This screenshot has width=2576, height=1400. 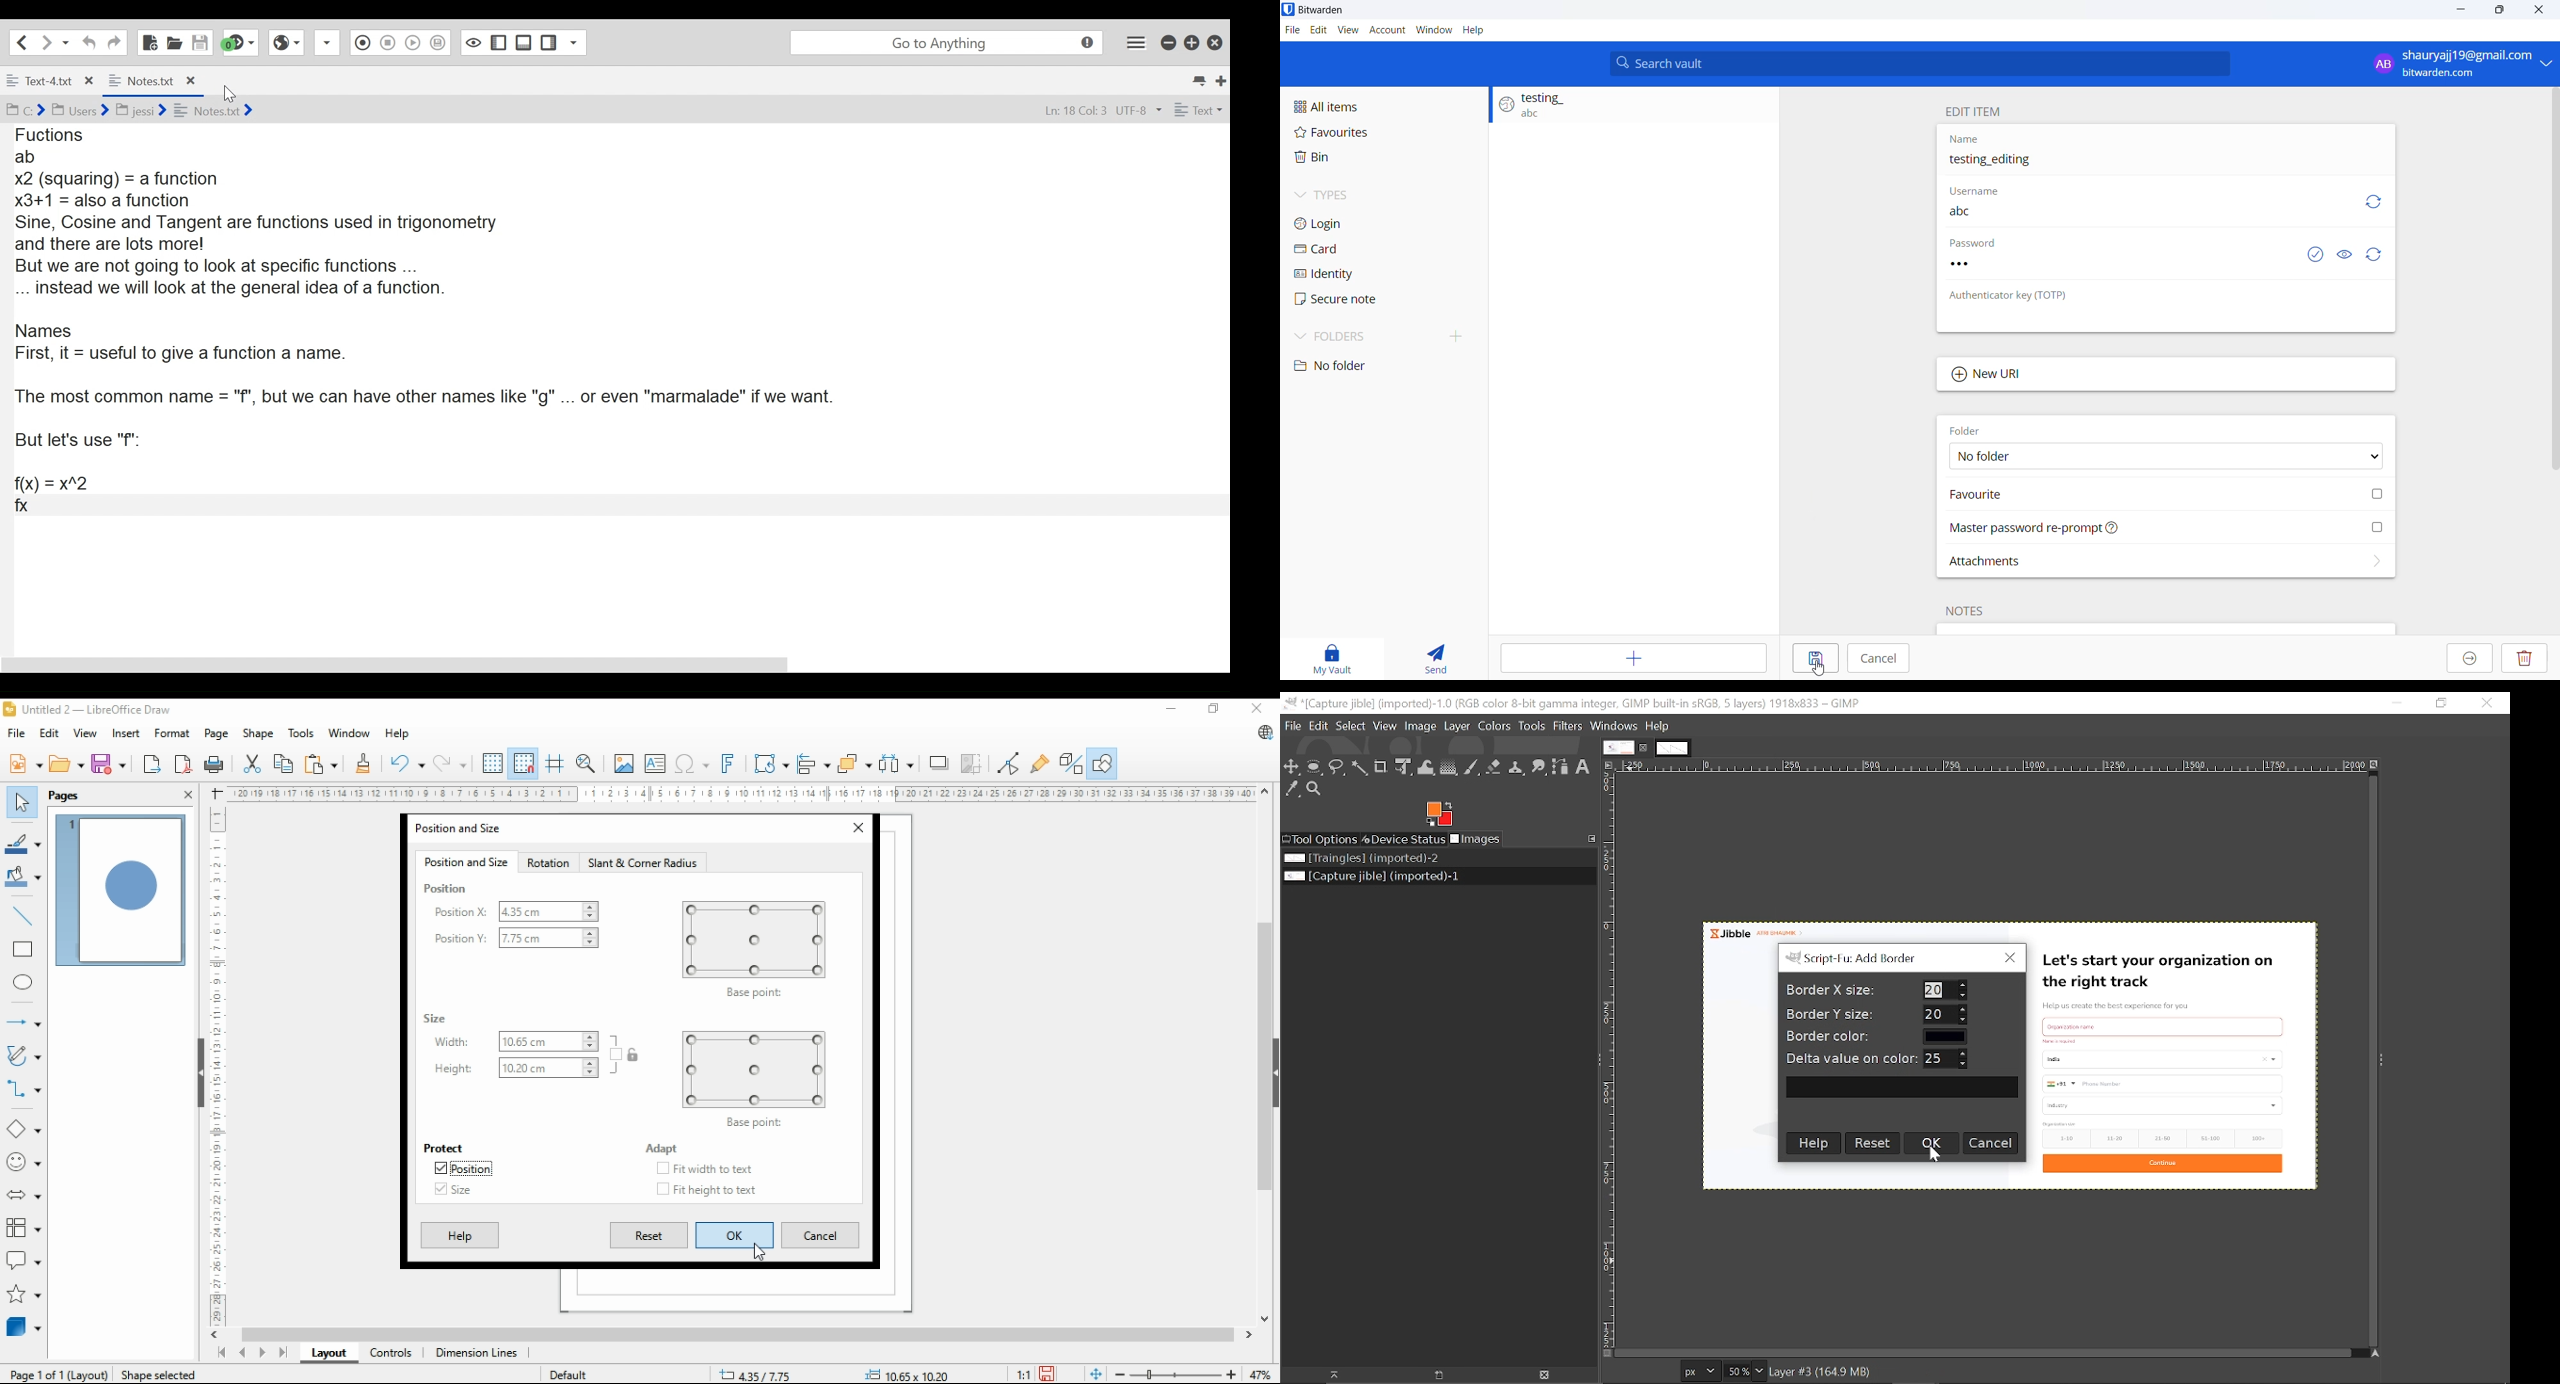 What do you see at coordinates (460, 1190) in the screenshot?
I see `size` at bounding box center [460, 1190].